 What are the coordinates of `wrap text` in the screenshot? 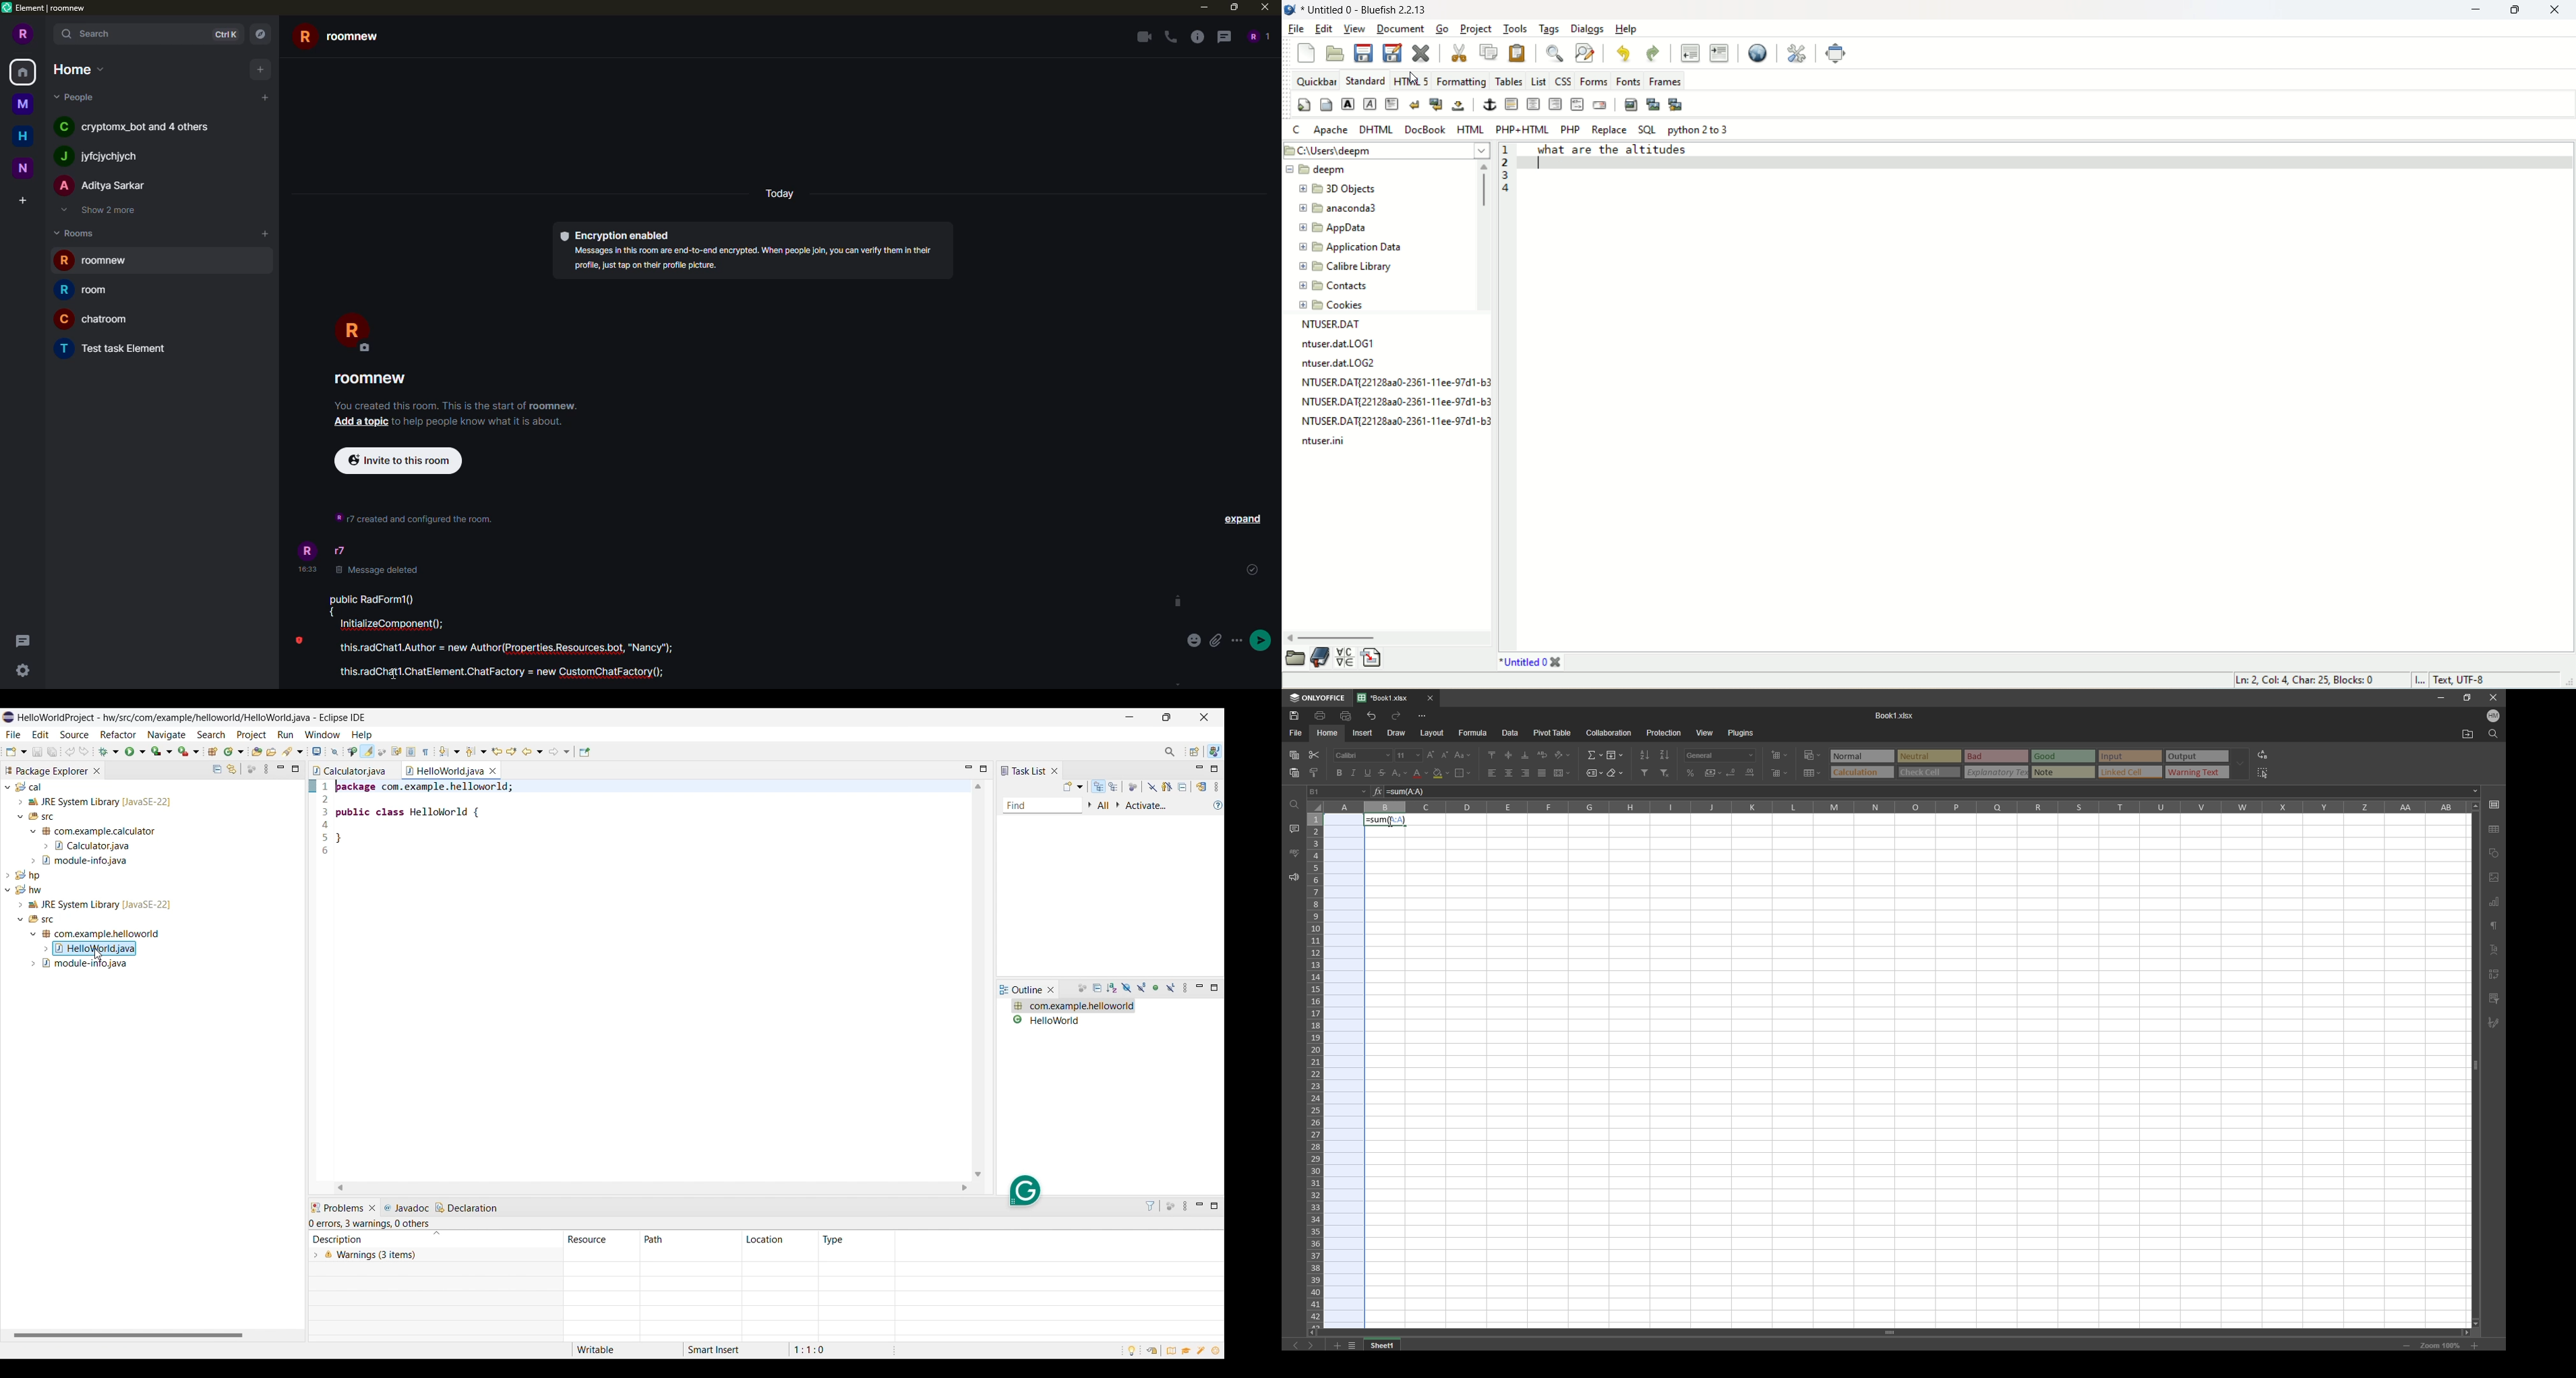 It's located at (1543, 754).